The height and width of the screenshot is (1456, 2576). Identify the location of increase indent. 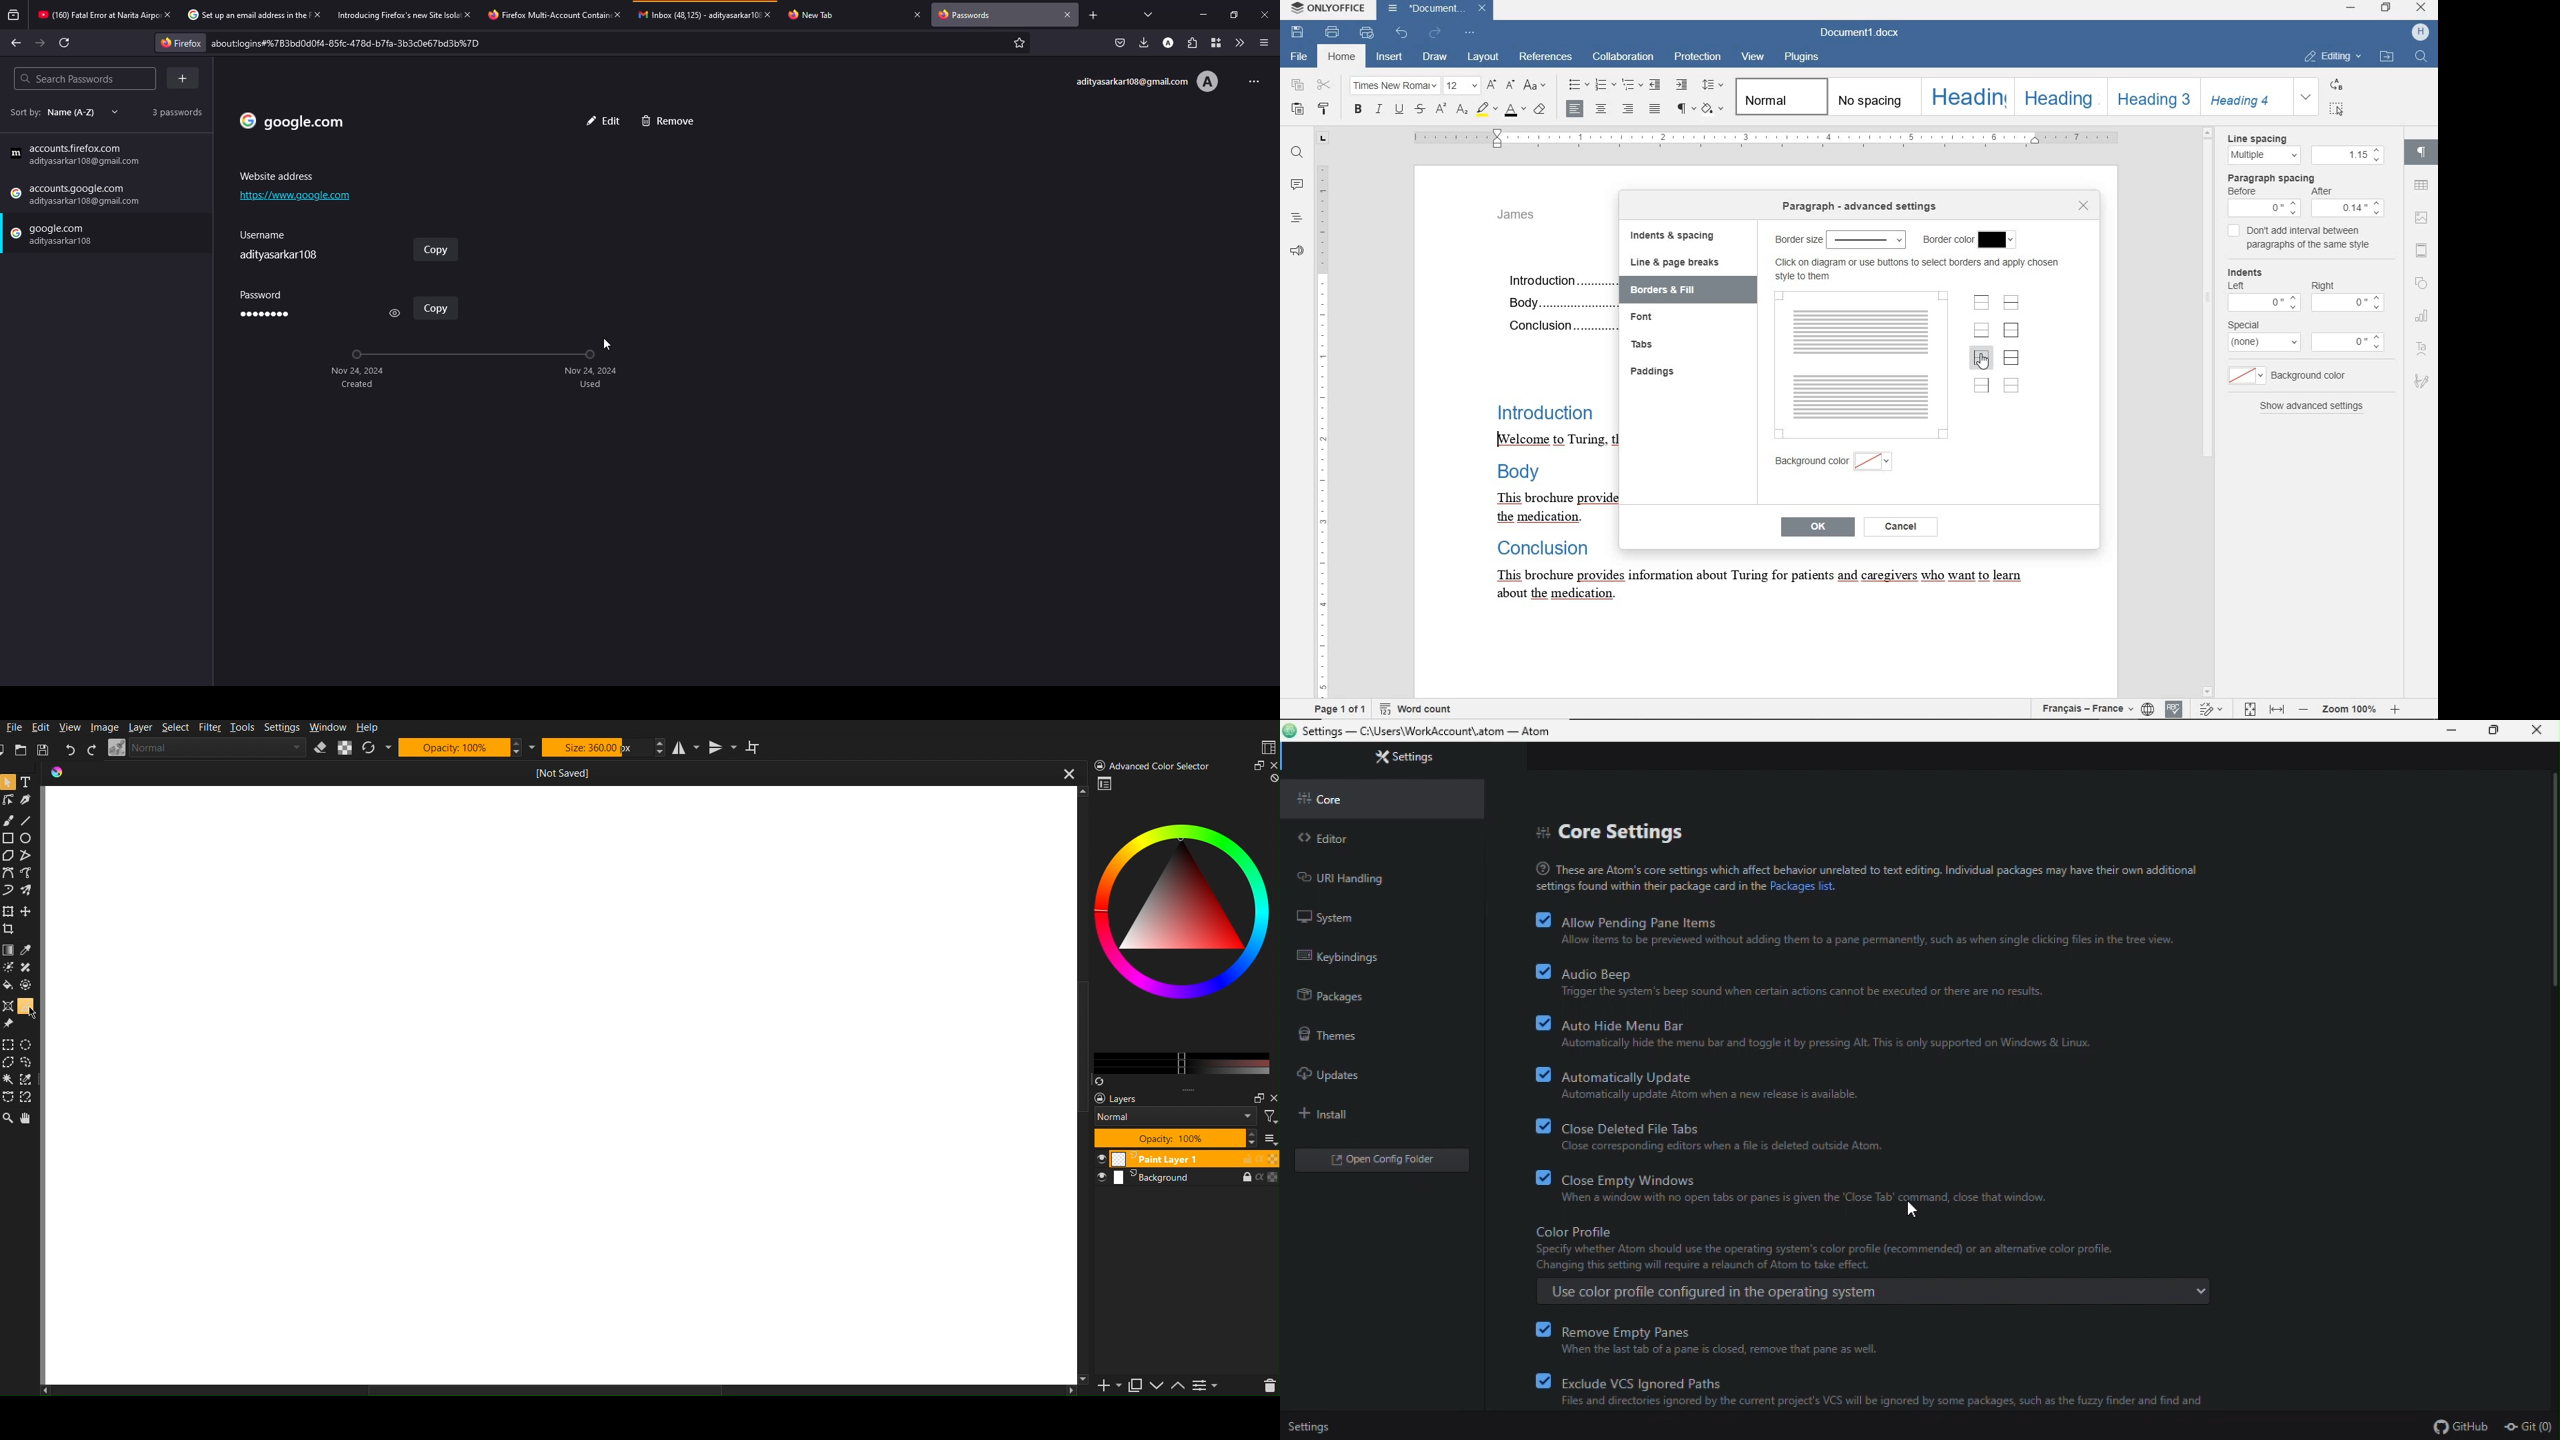
(1682, 86).